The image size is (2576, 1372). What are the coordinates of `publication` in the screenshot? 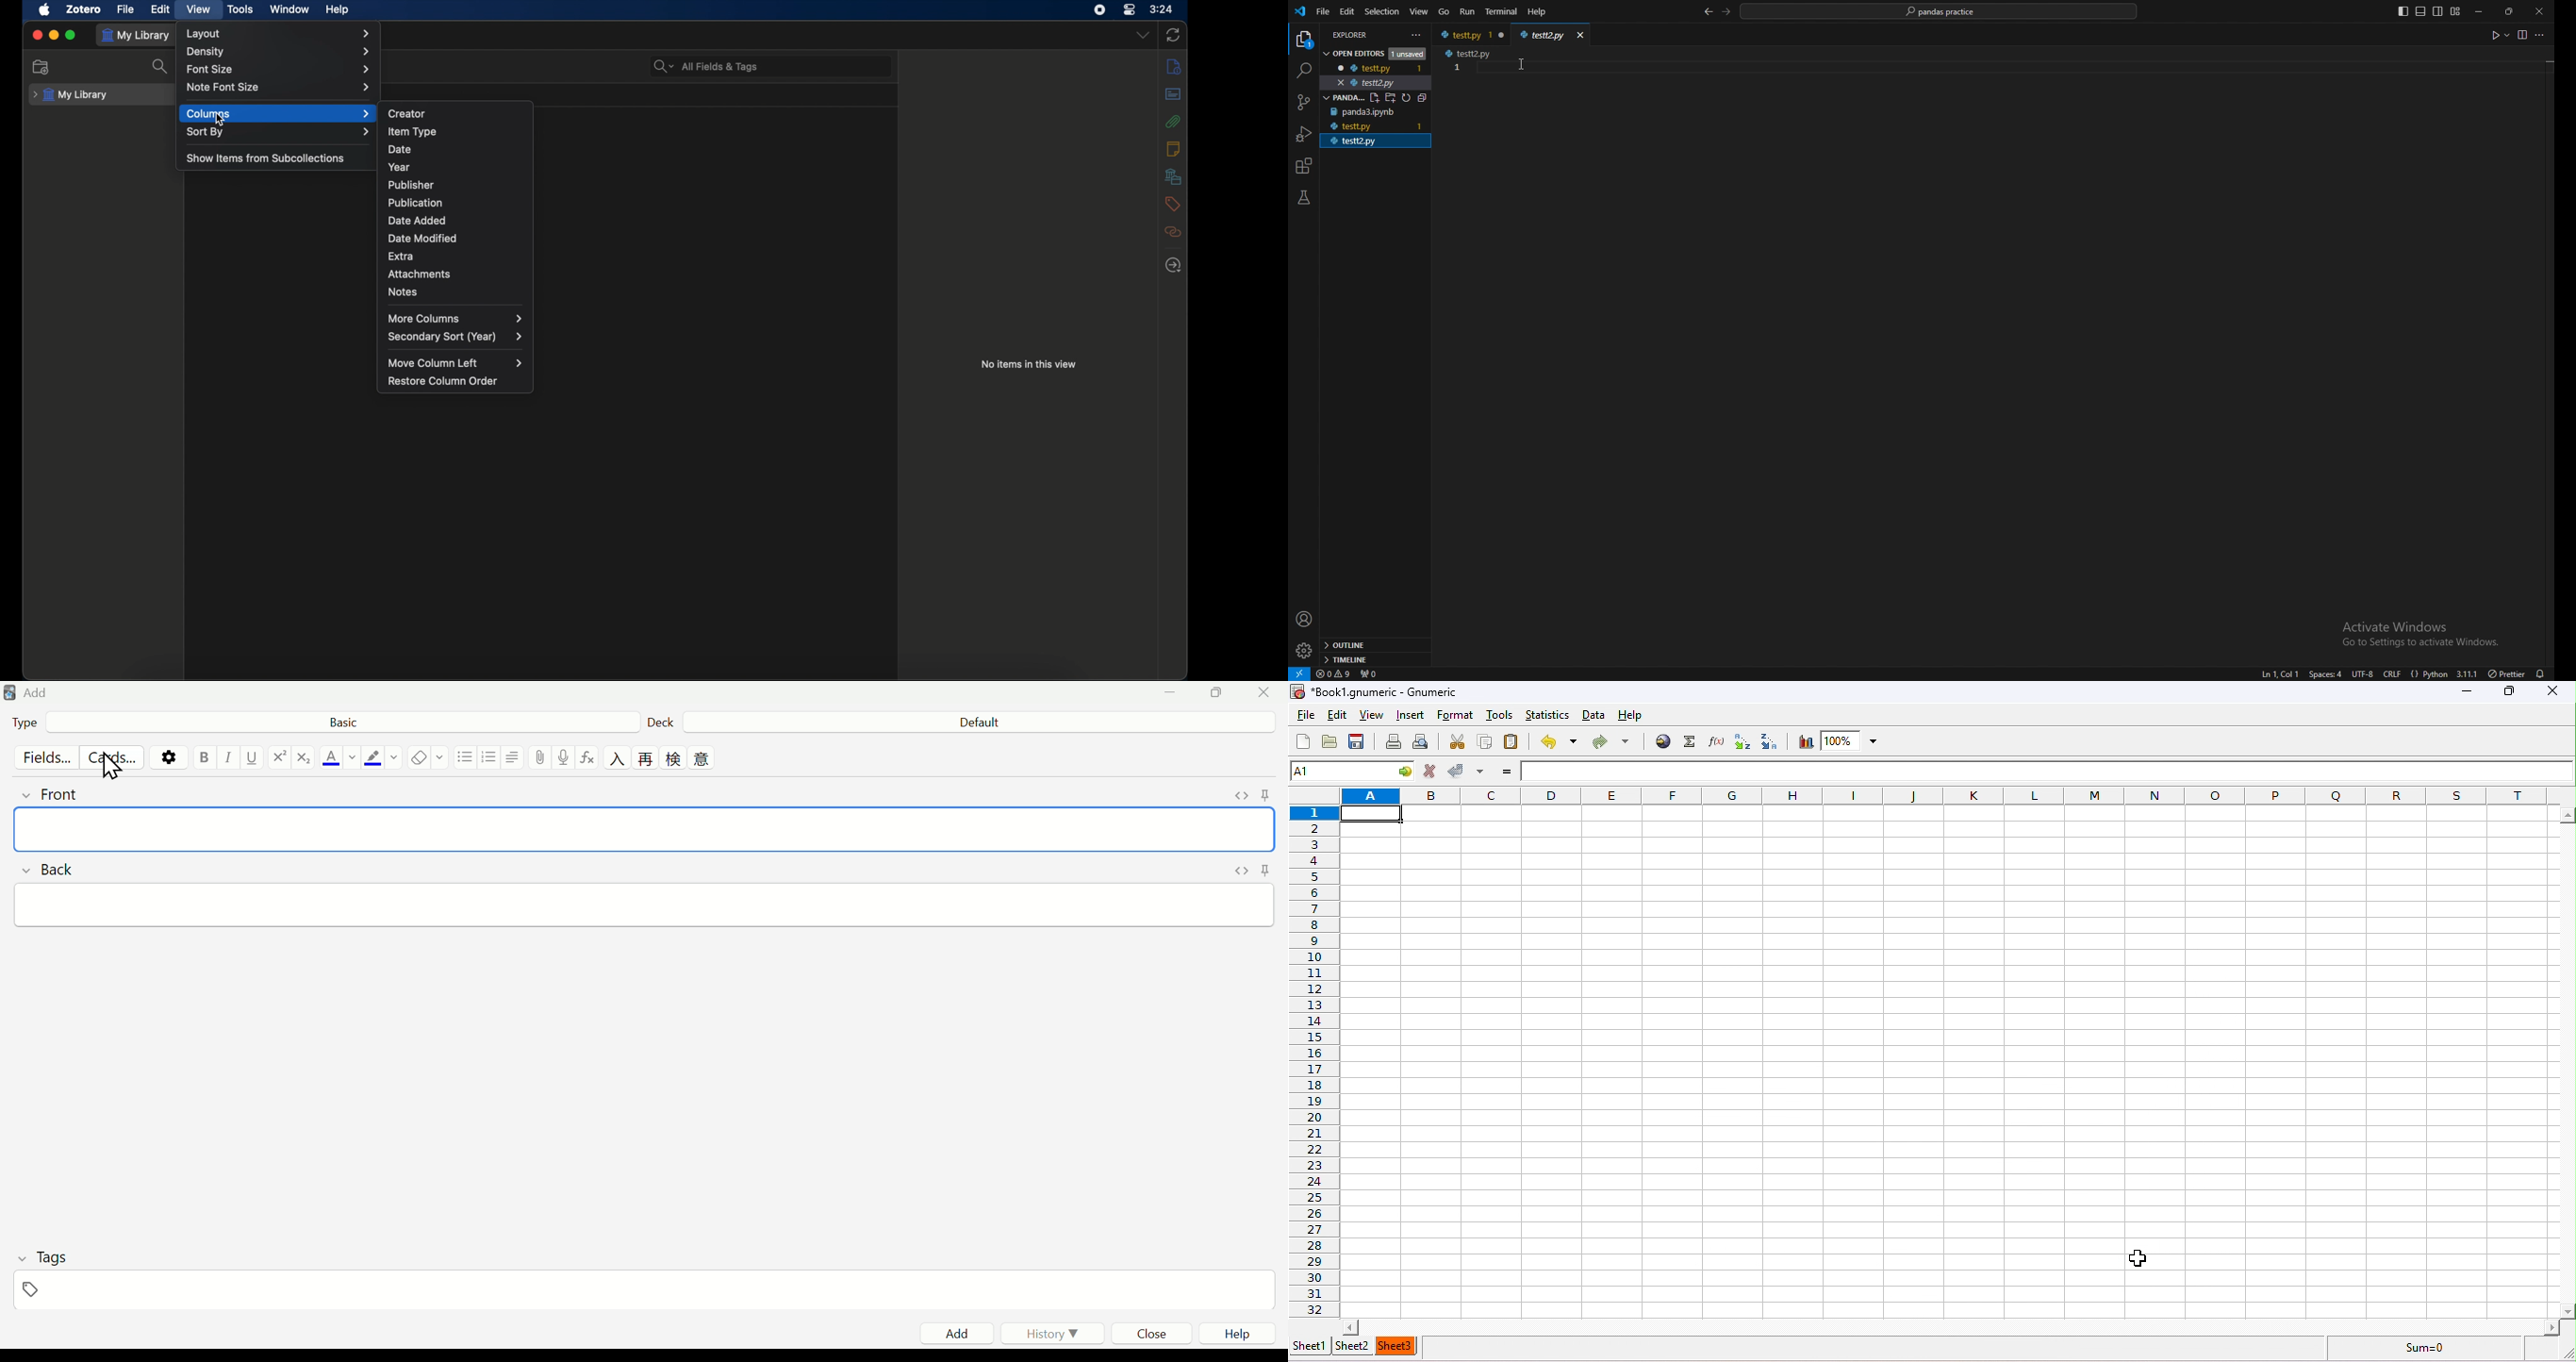 It's located at (415, 202).